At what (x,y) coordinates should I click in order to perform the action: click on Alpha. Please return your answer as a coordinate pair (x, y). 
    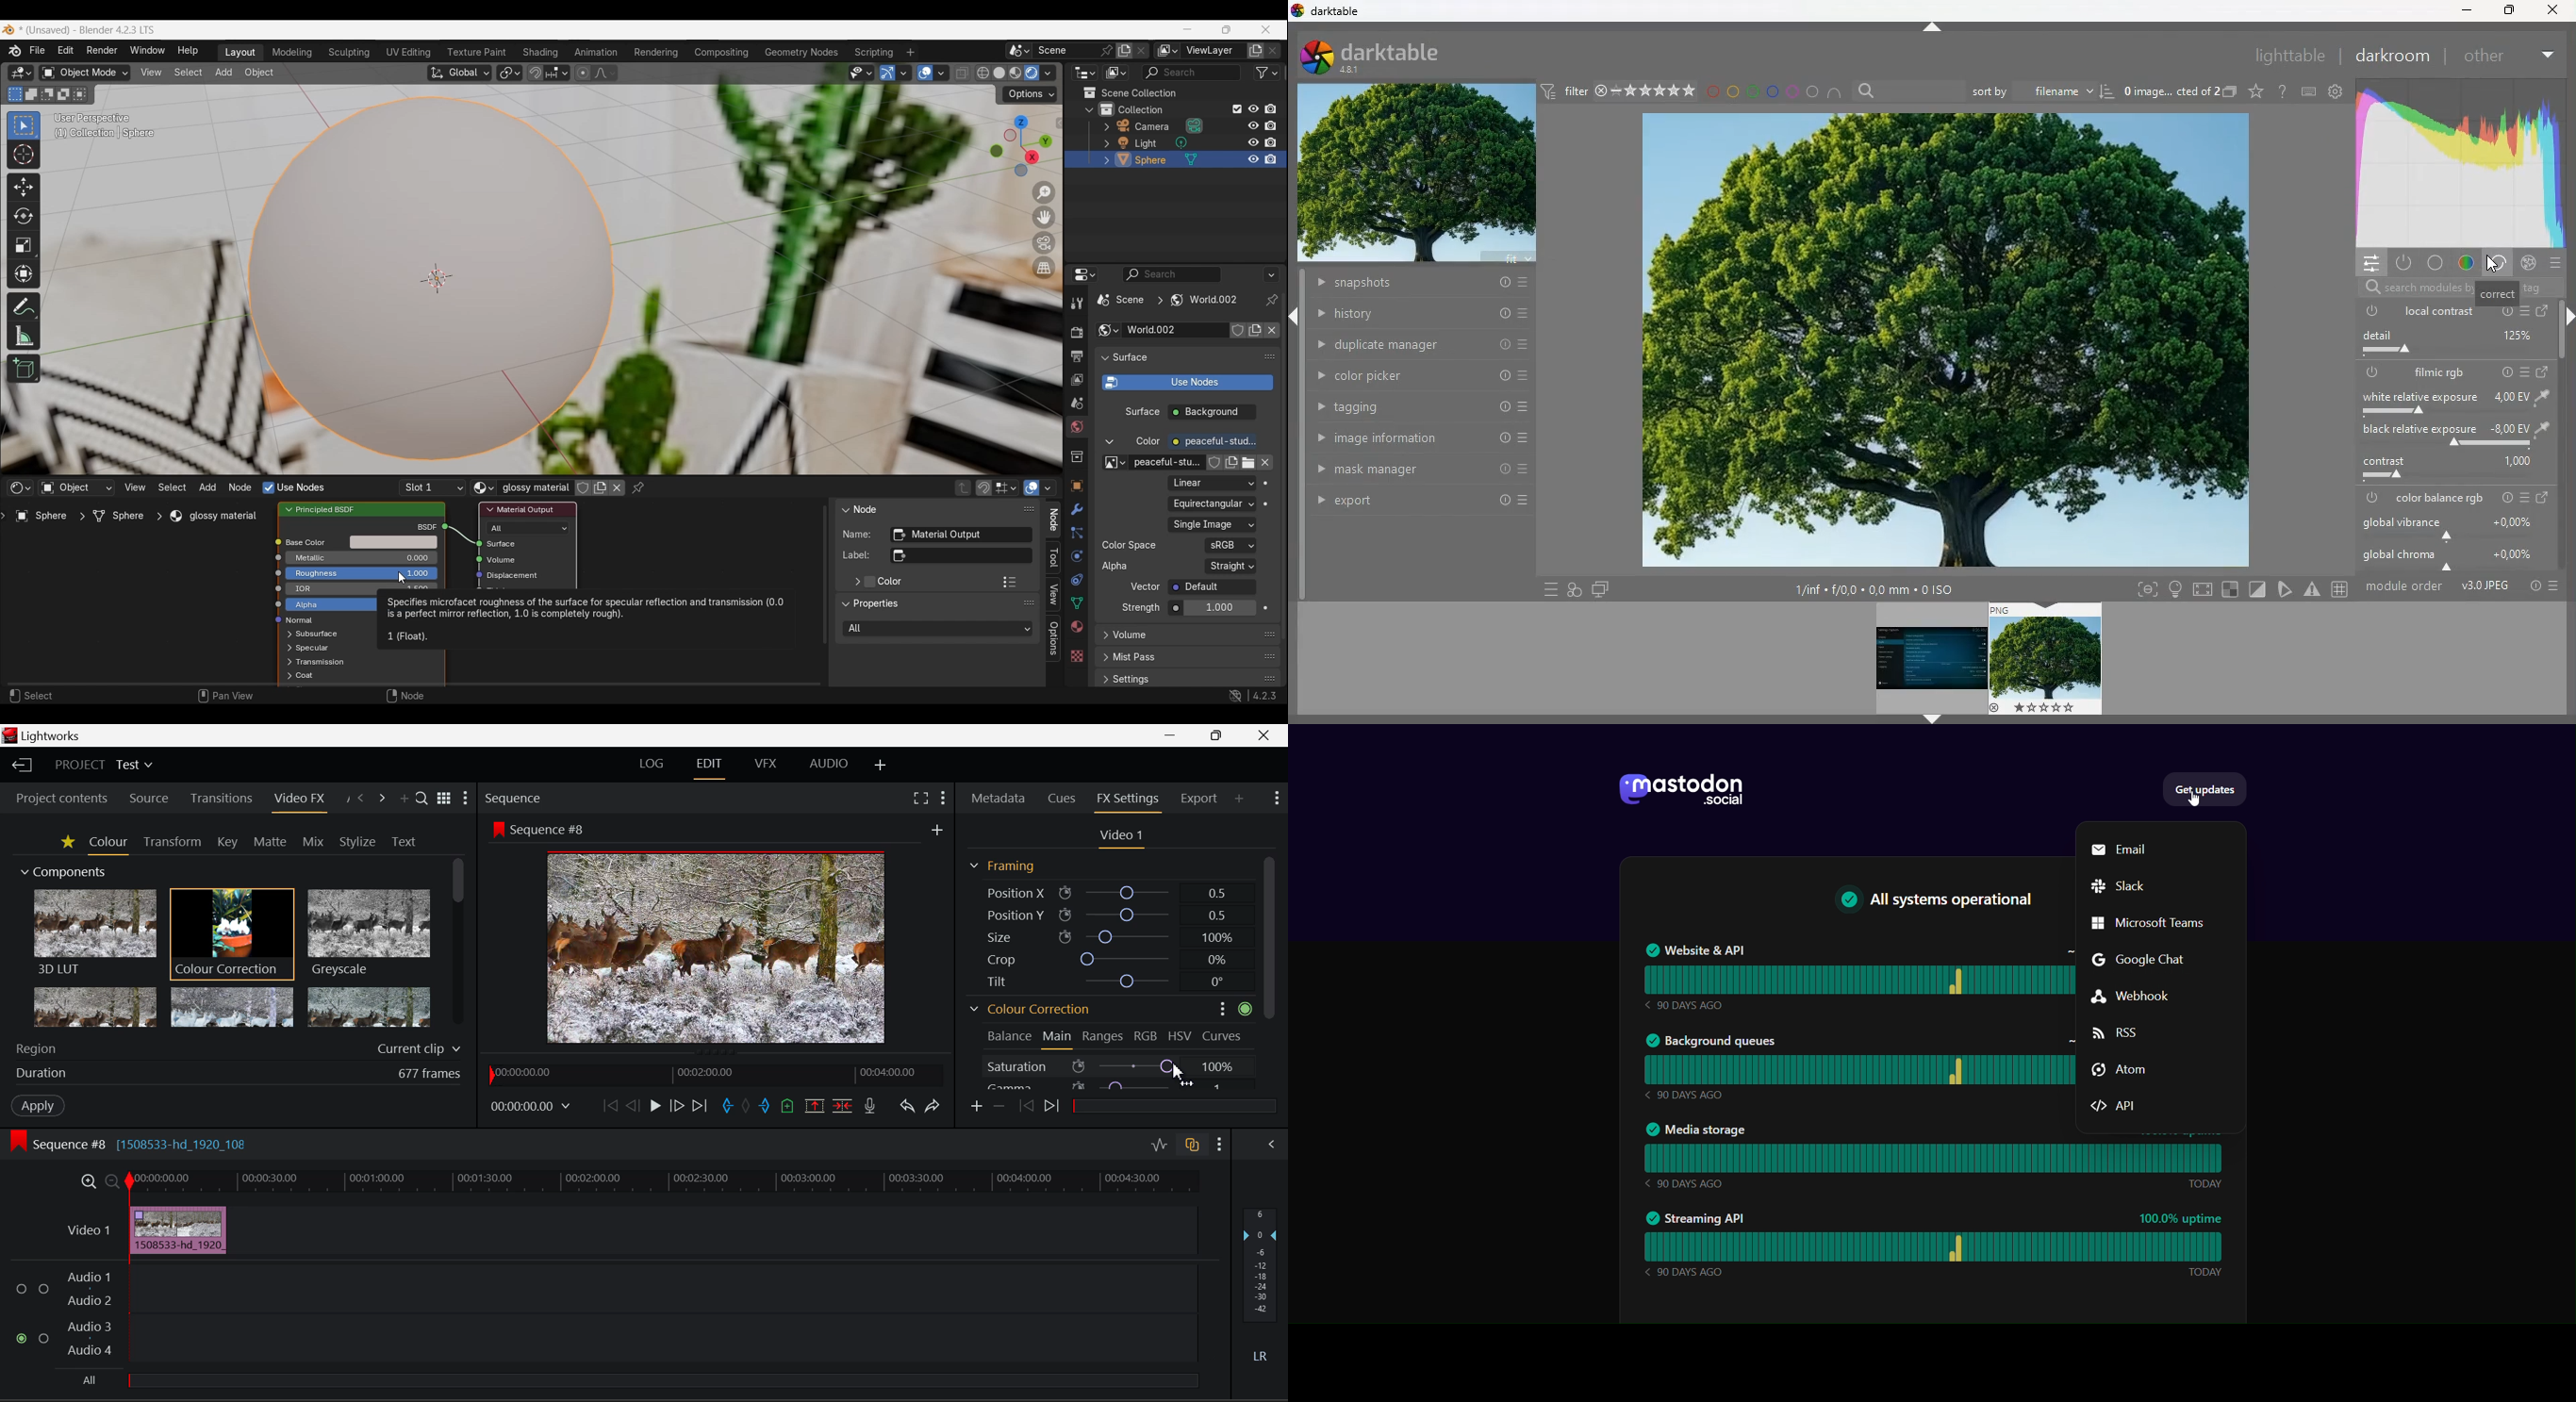
    Looking at the image, I should click on (1117, 566).